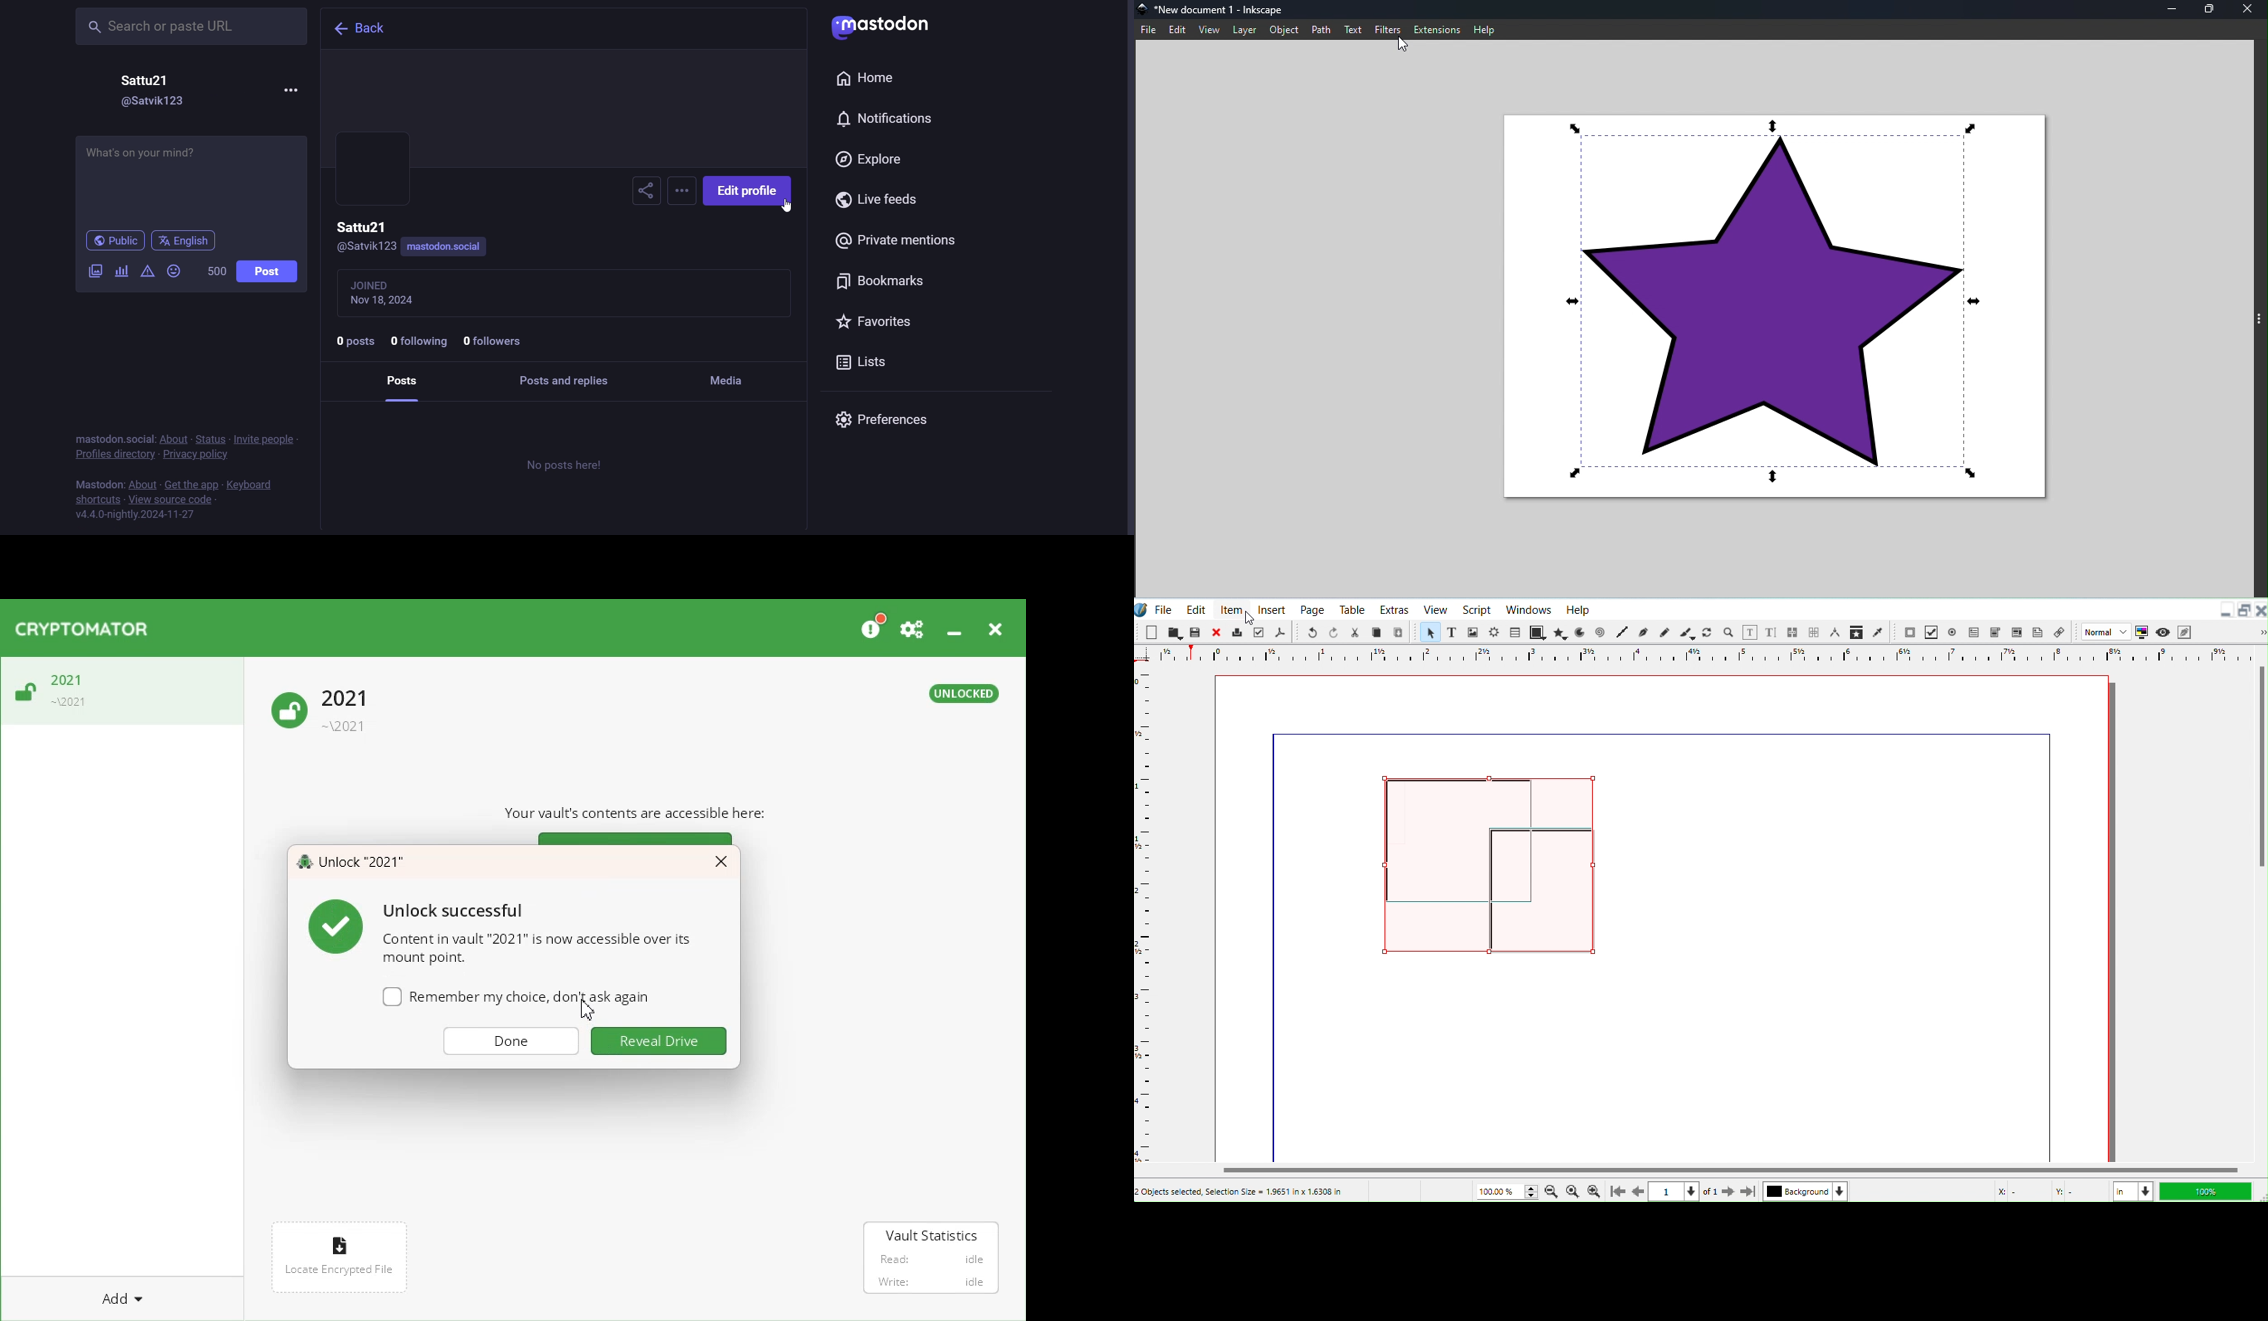 This screenshot has width=2268, height=1344. What do you see at coordinates (787, 207) in the screenshot?
I see `cursor` at bounding box center [787, 207].